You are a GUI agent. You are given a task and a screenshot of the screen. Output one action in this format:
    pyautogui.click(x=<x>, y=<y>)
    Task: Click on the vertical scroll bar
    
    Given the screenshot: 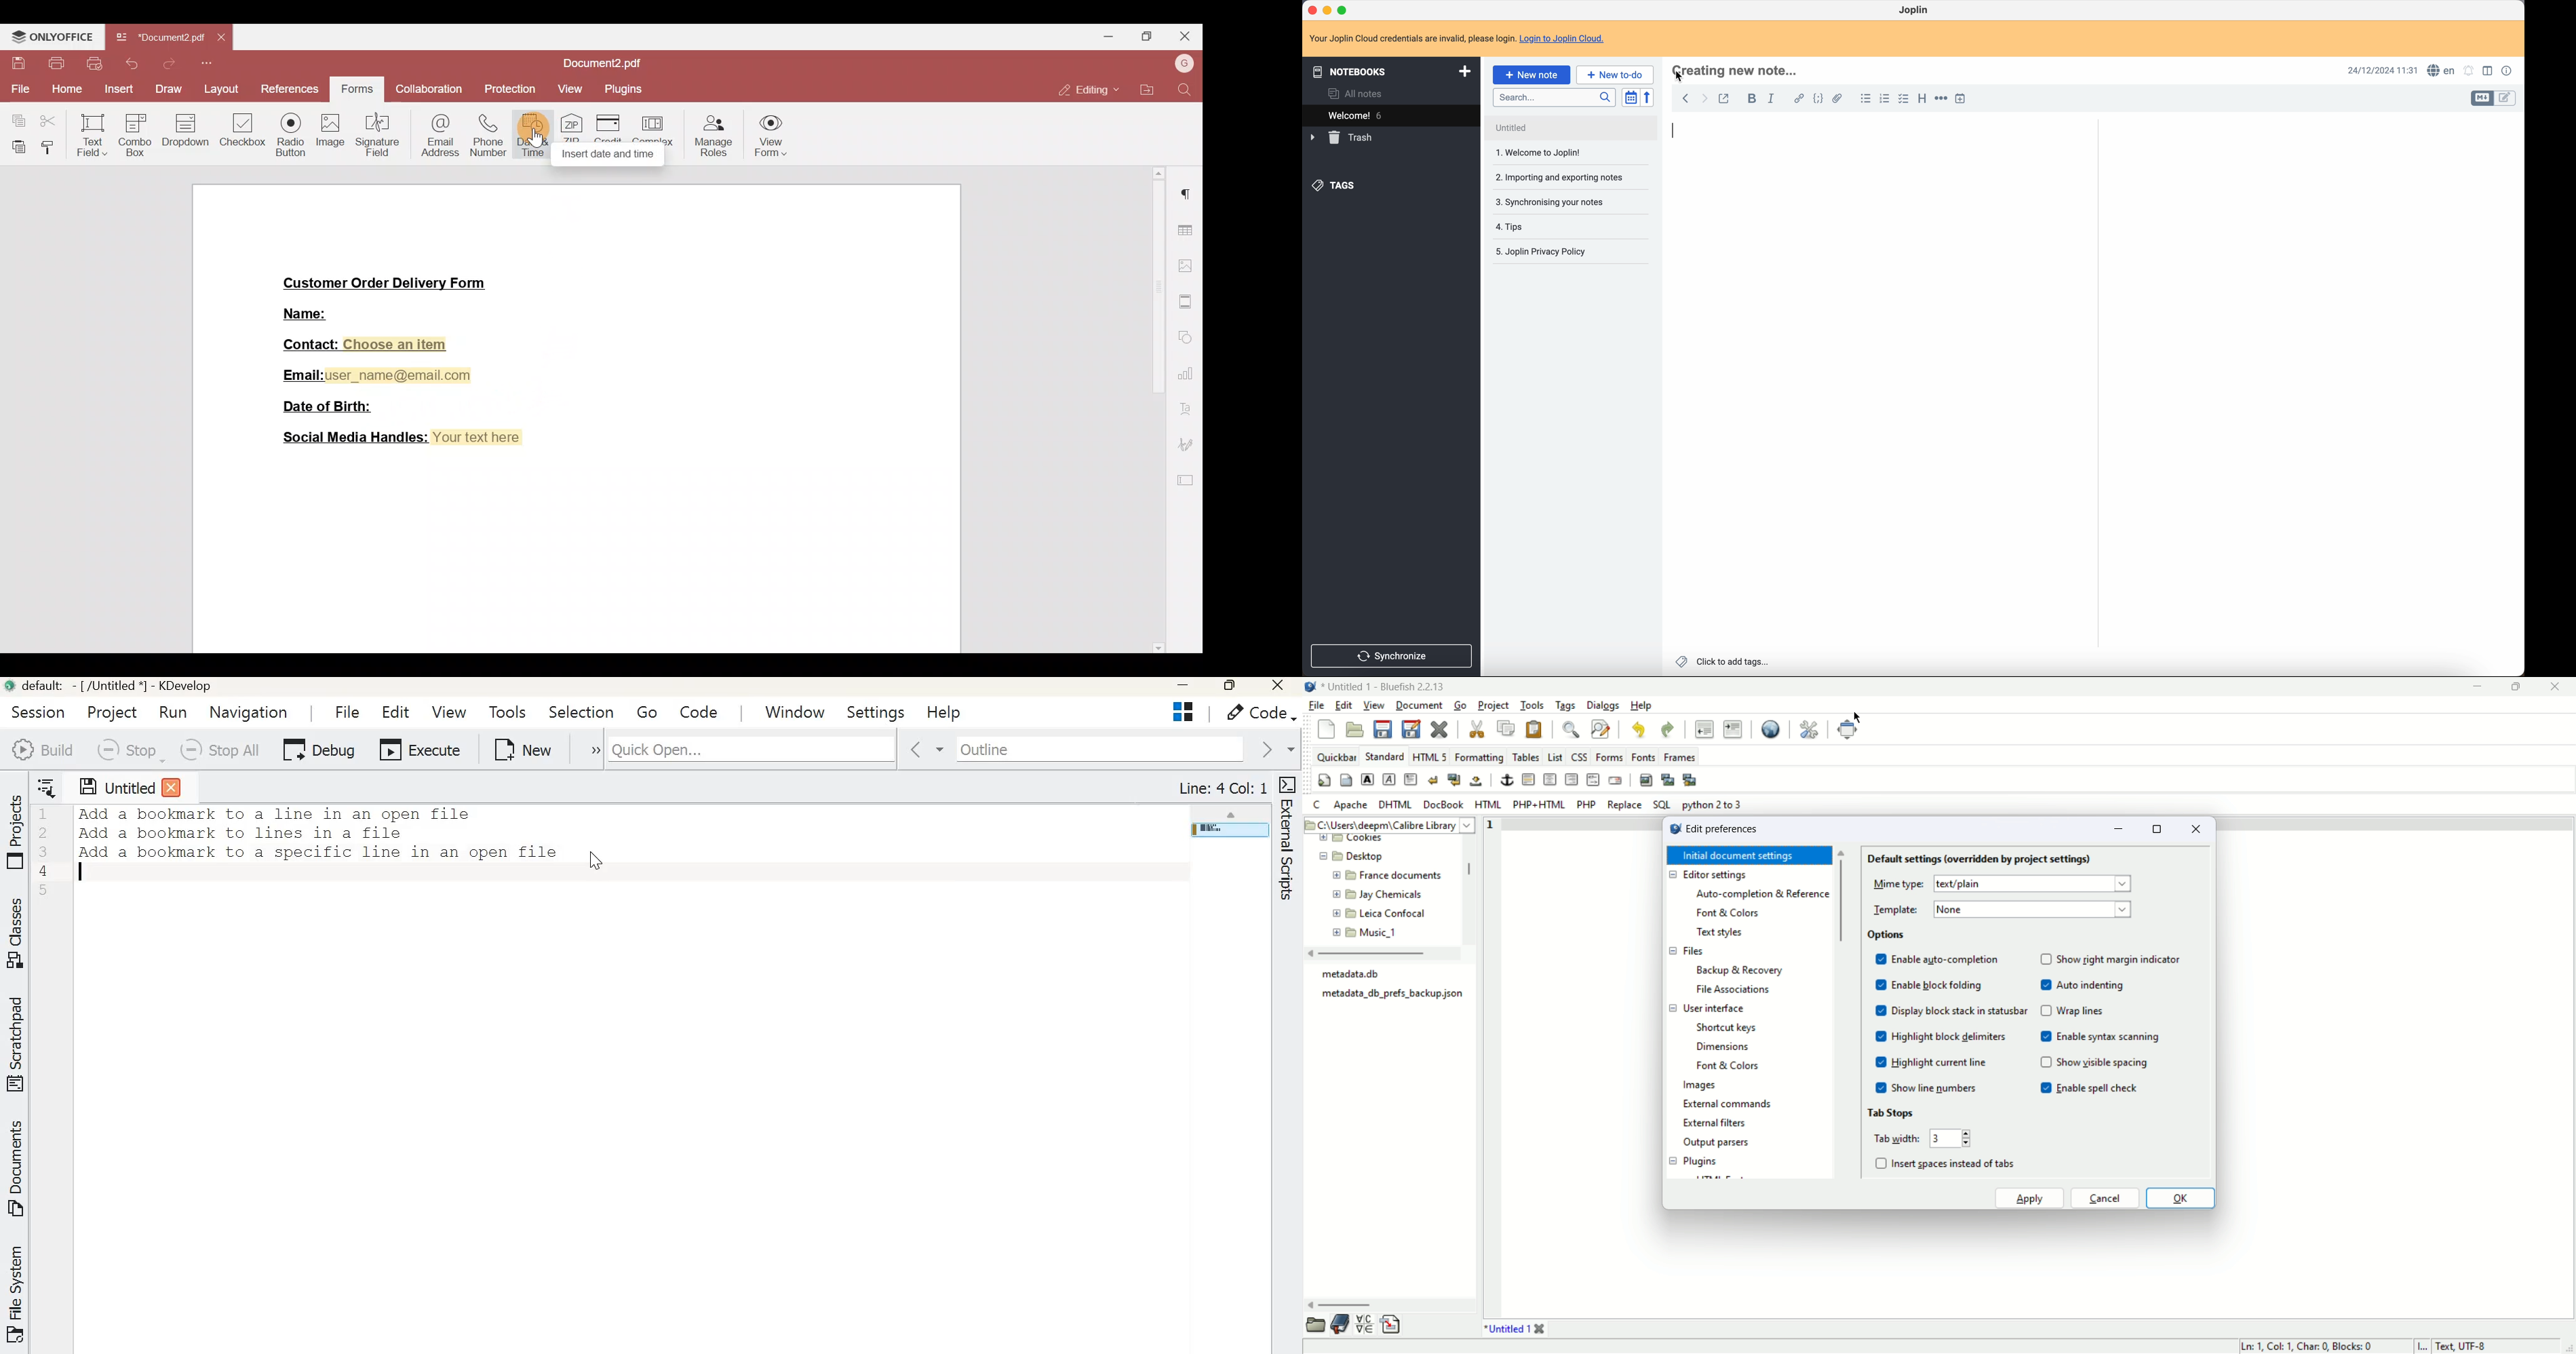 What is the action you would take?
    pyautogui.click(x=1471, y=871)
    